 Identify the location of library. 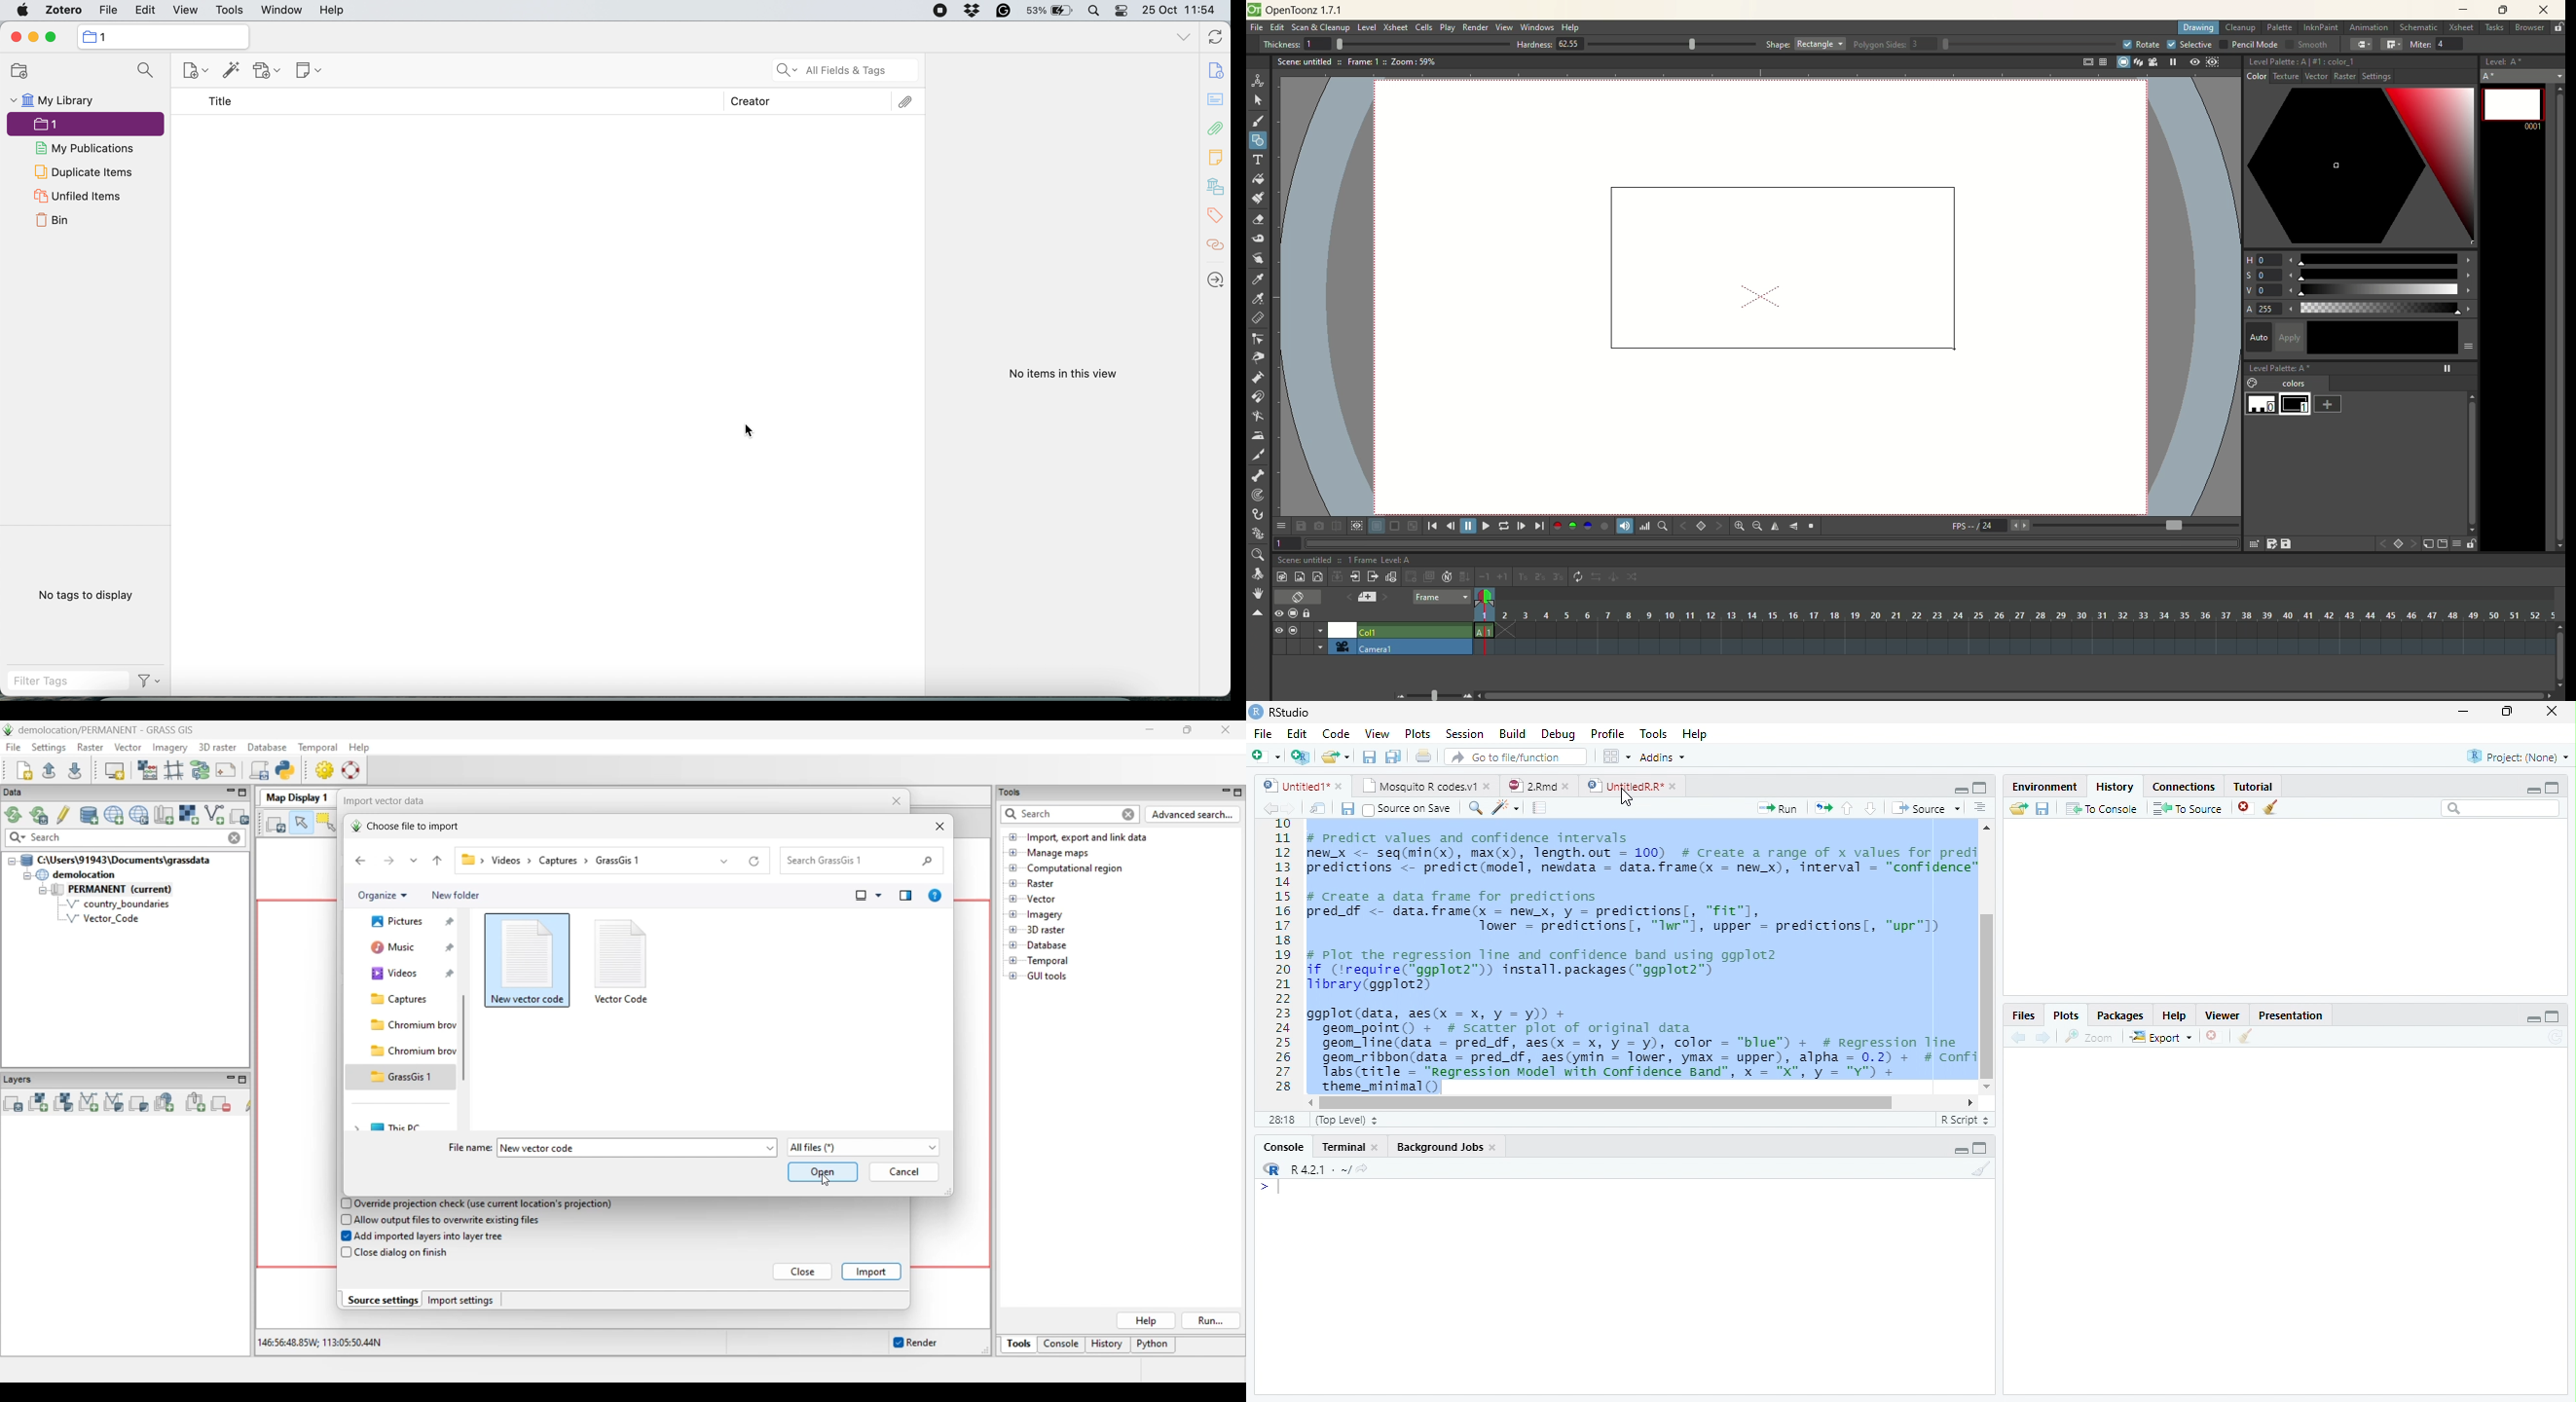
(1216, 188).